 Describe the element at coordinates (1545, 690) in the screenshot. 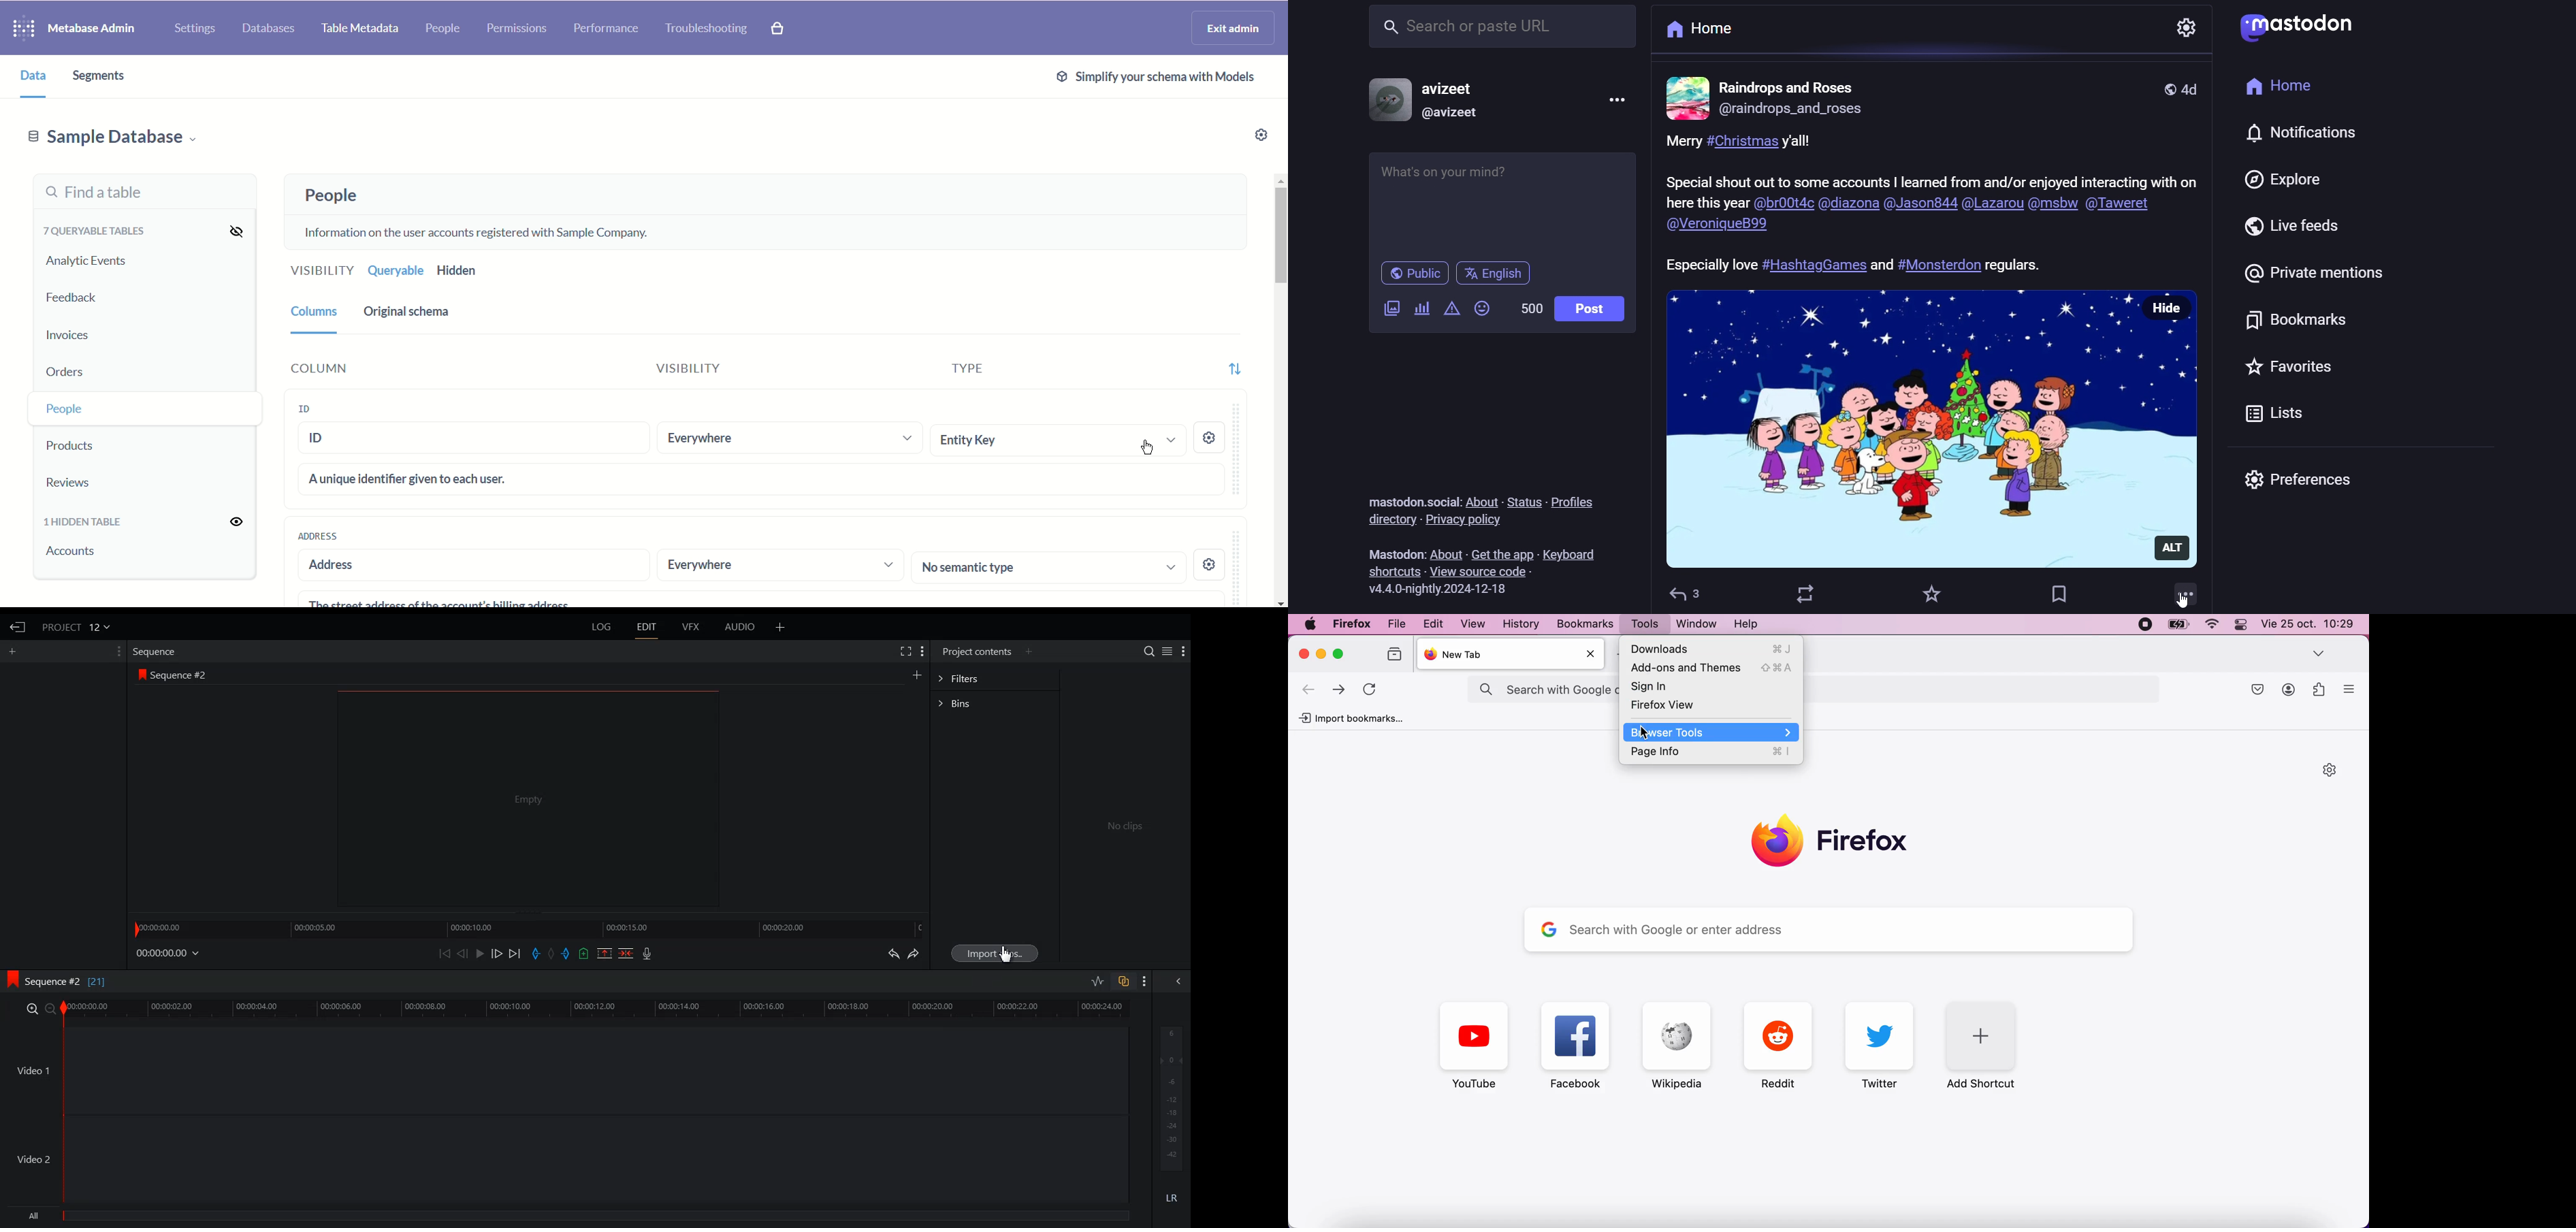

I see `search with Google` at that location.